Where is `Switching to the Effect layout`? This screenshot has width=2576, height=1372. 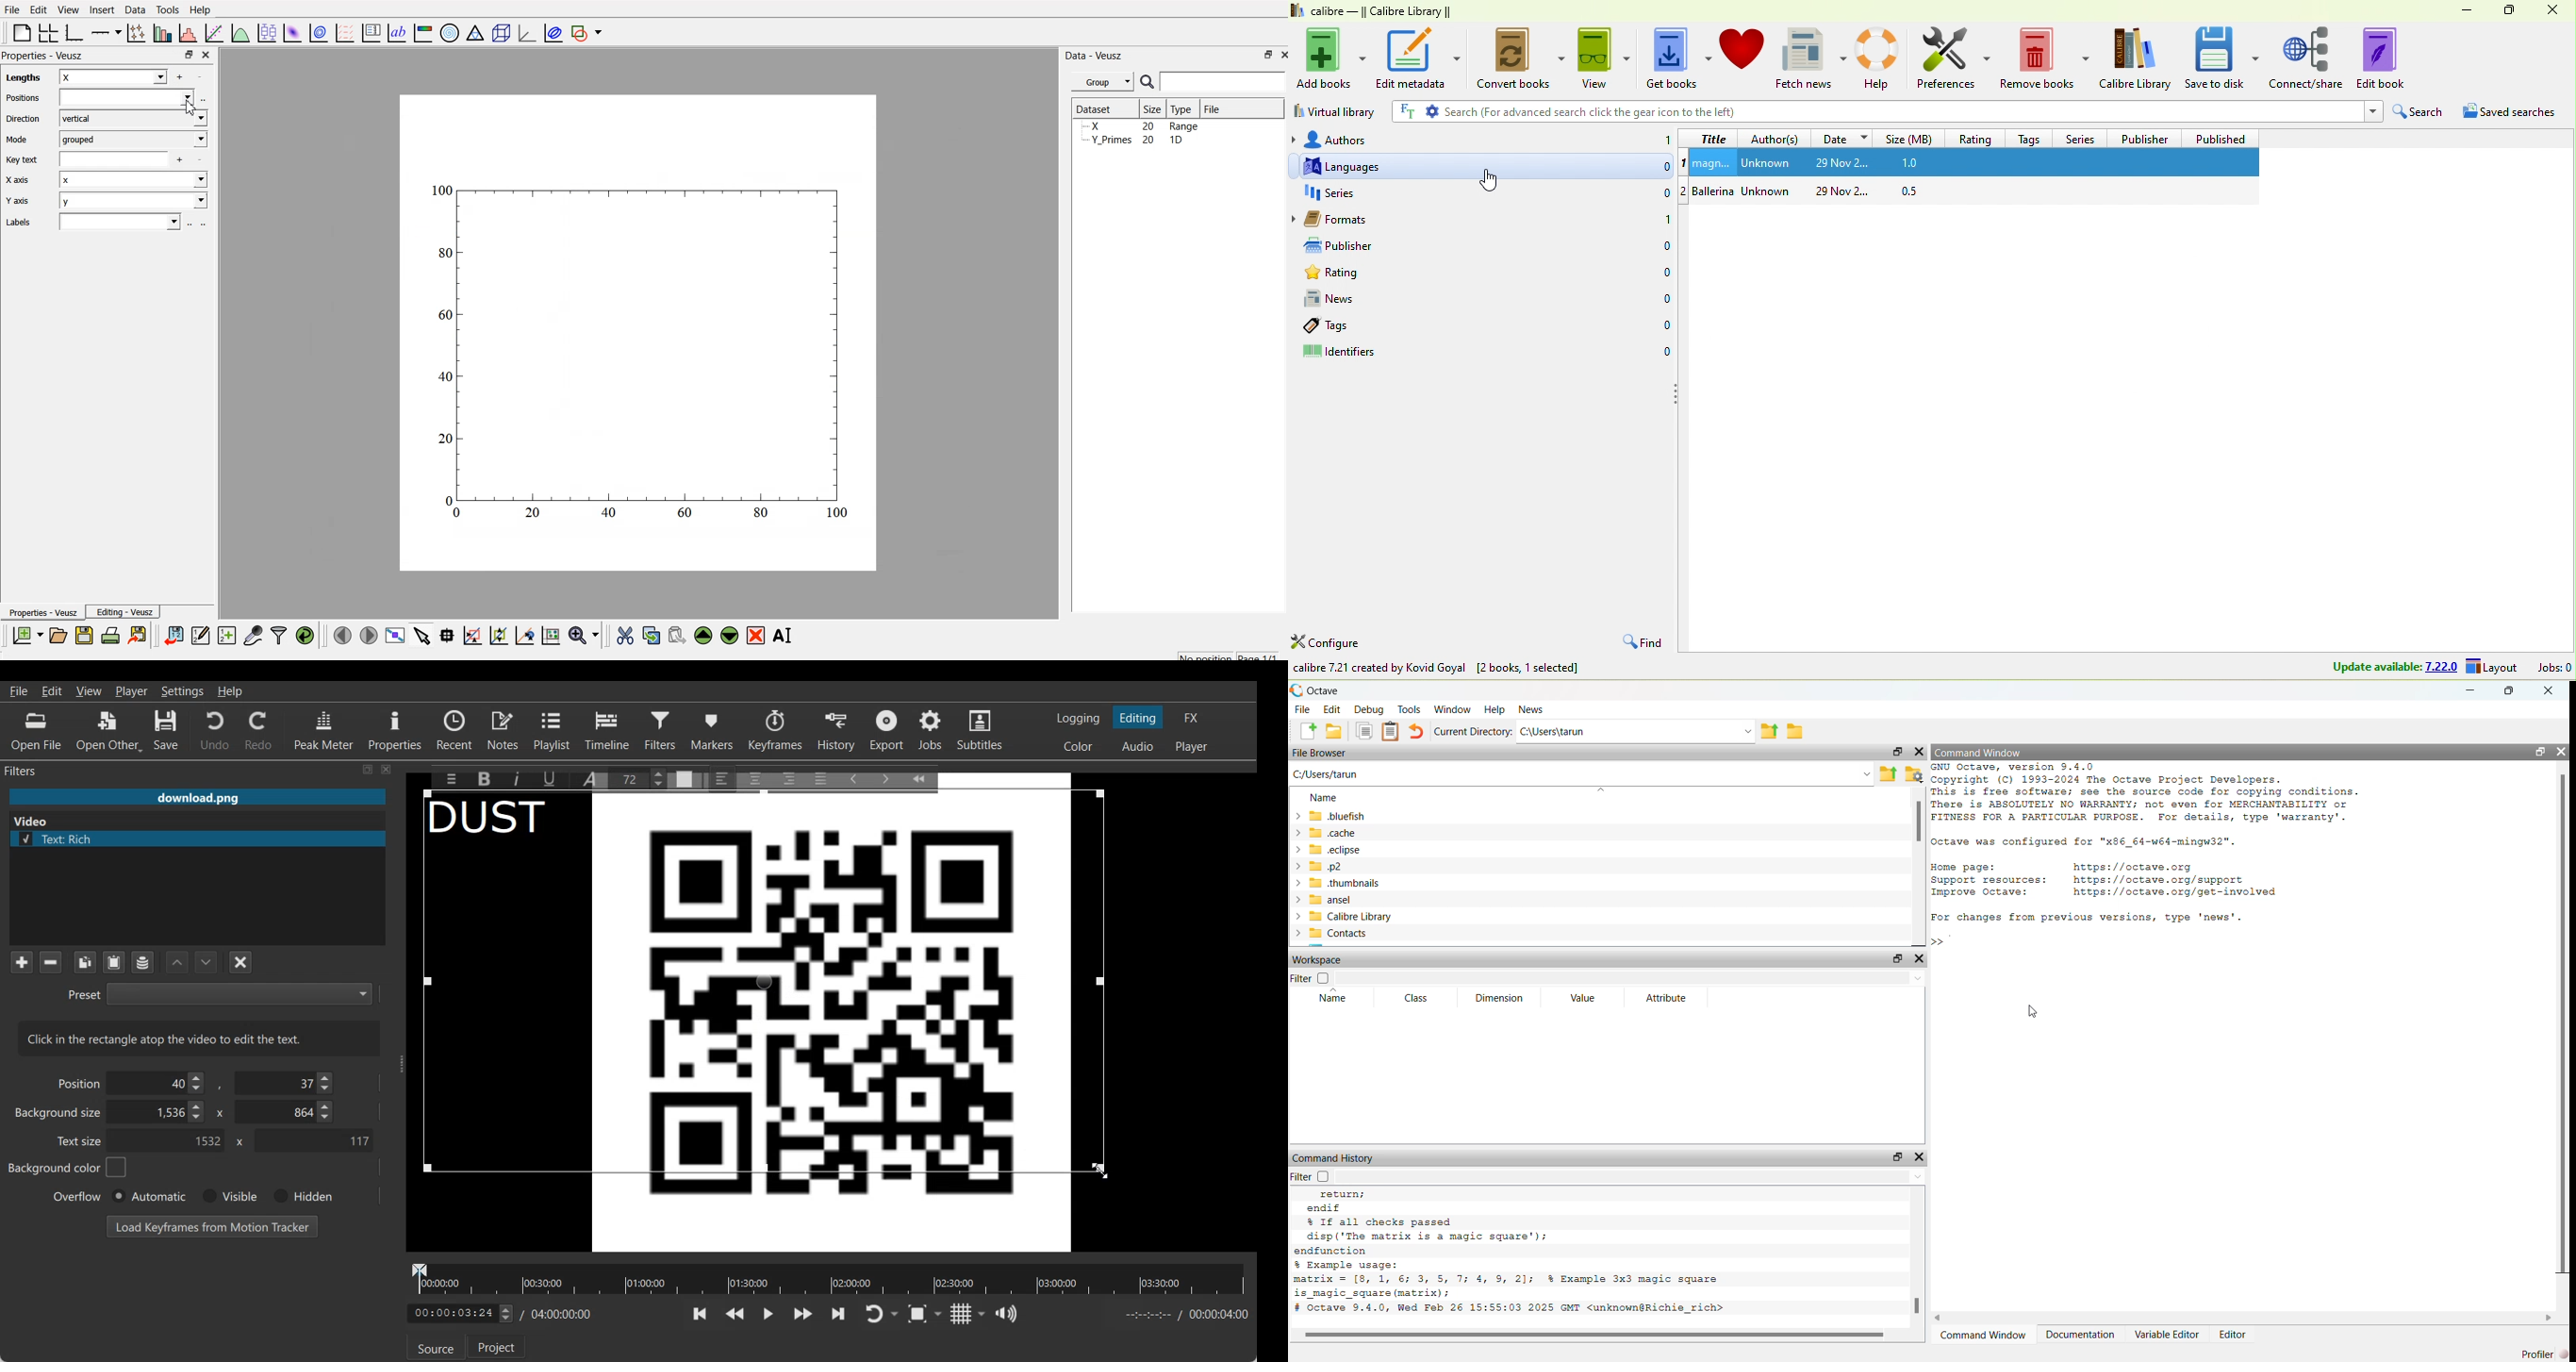
Switching to the Effect layout is located at coordinates (1192, 717).